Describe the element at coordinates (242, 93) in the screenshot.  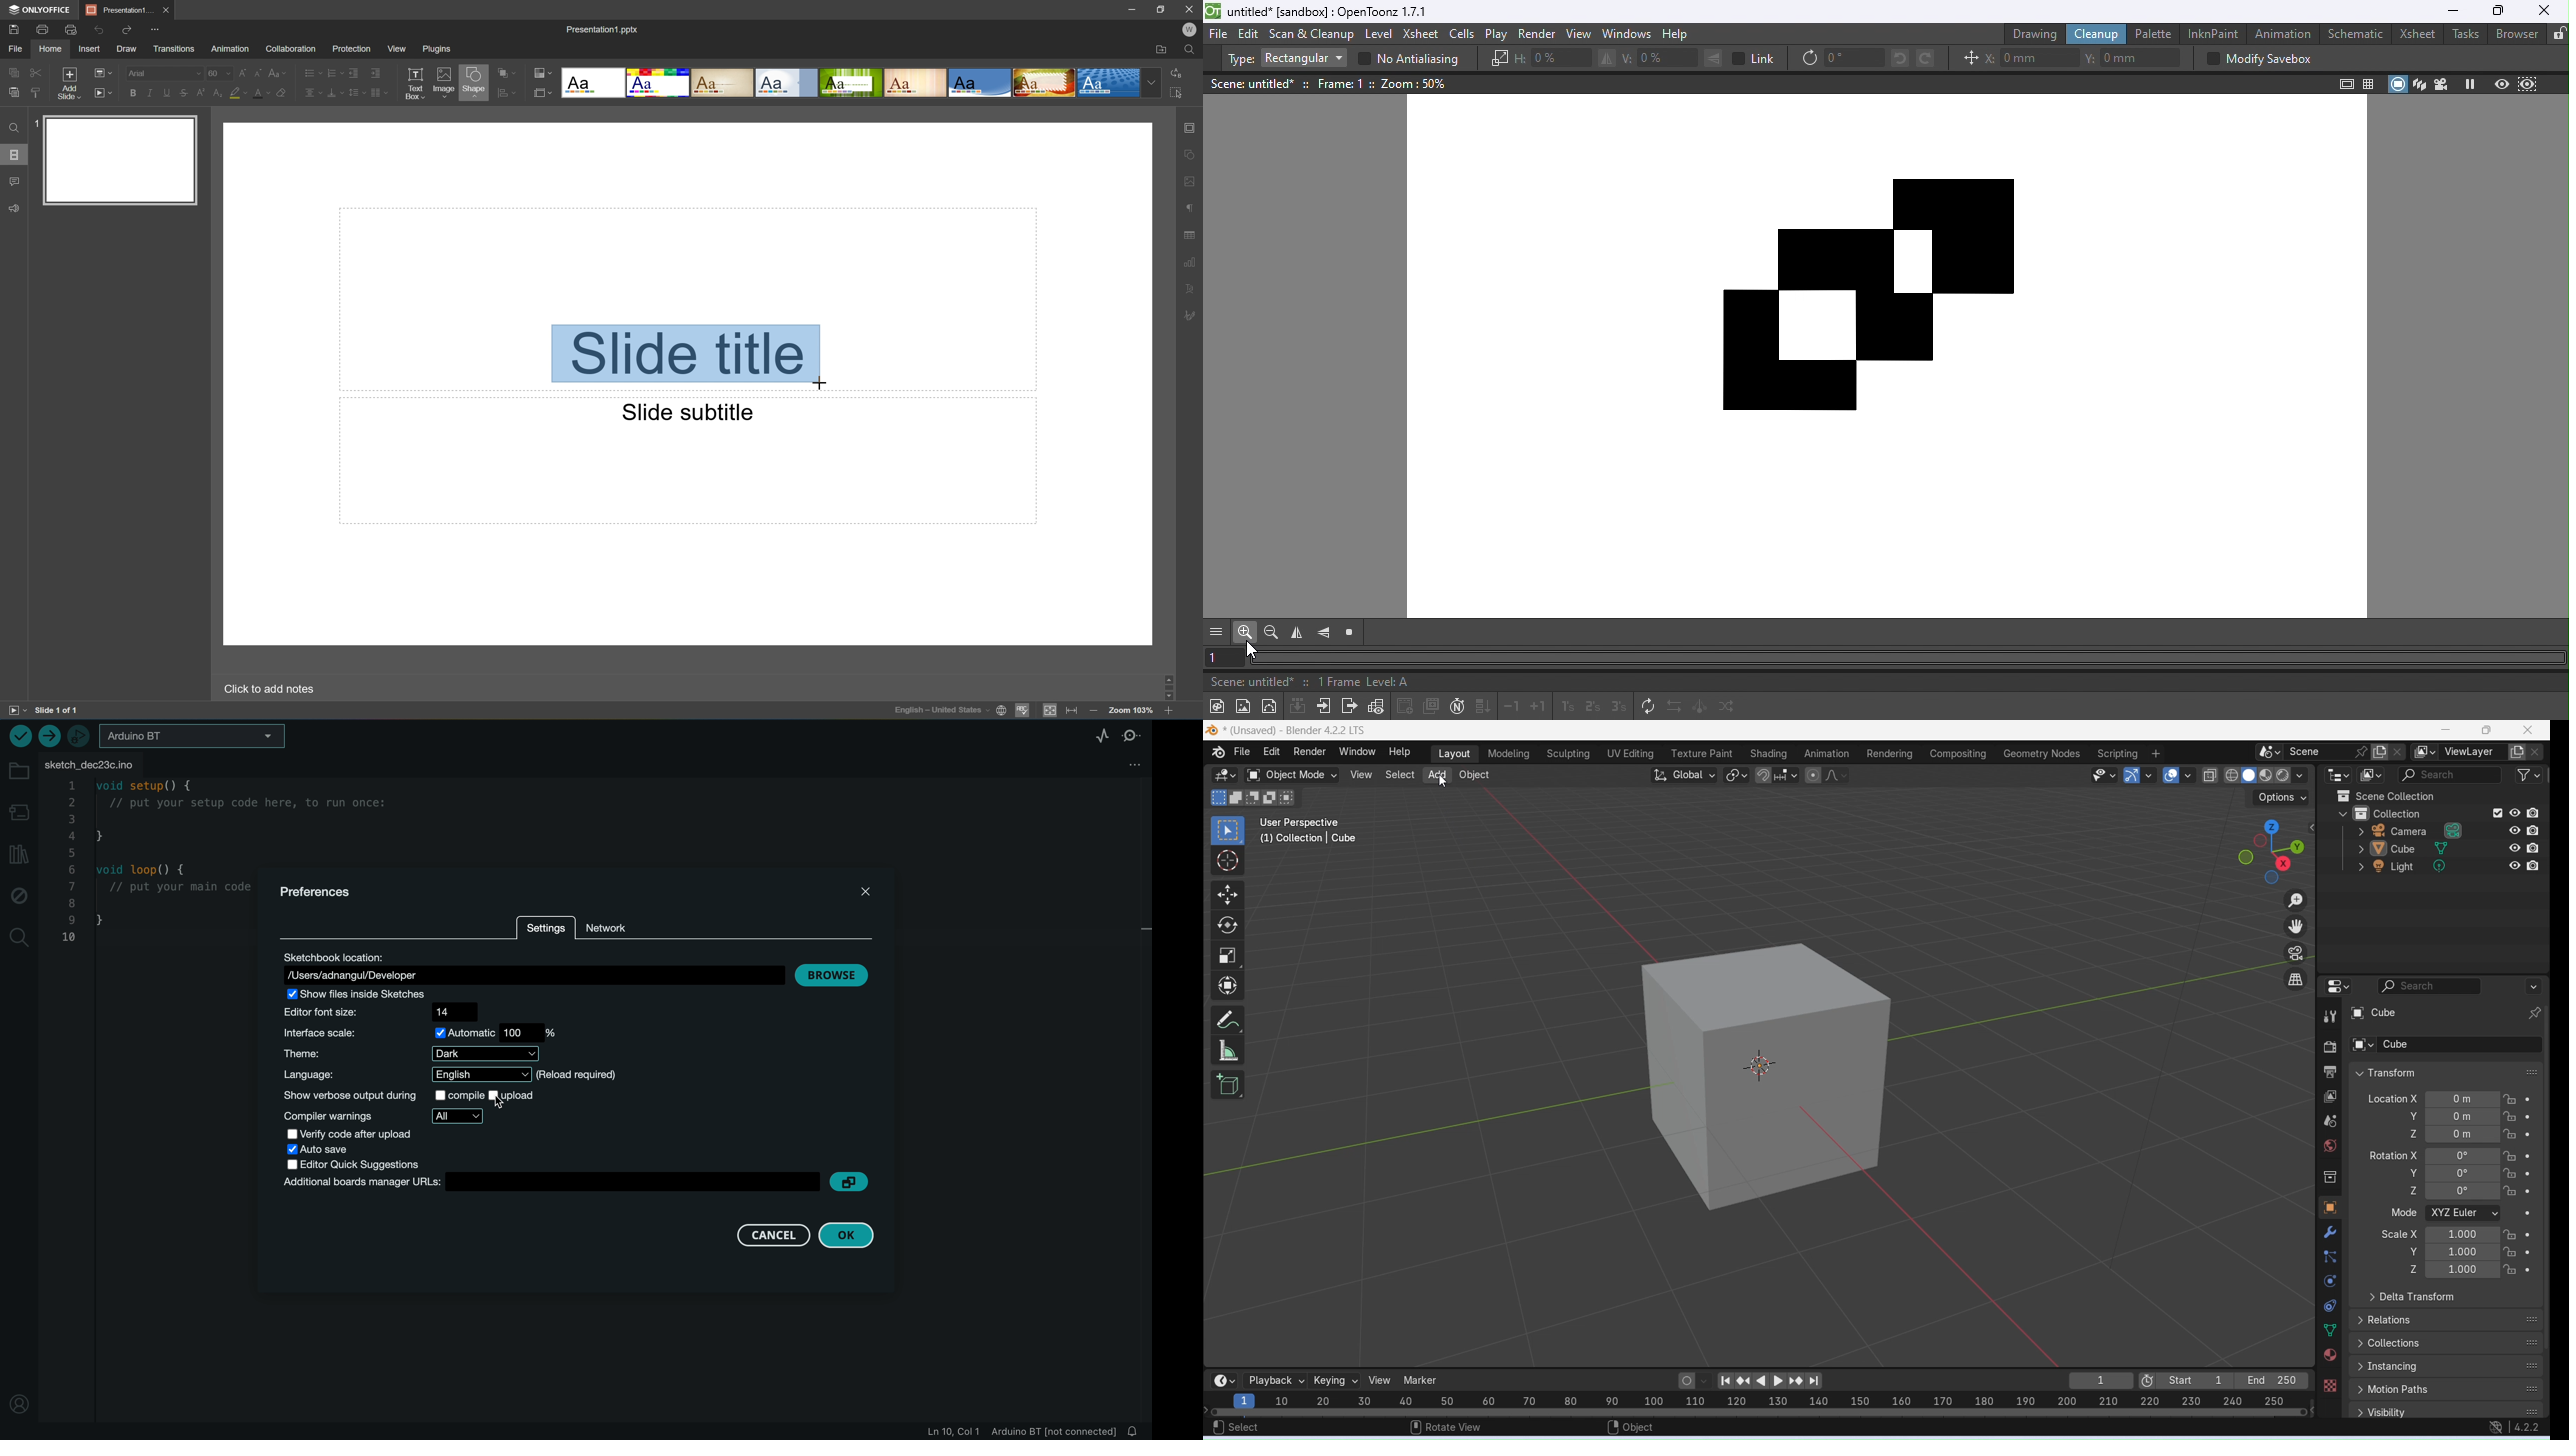
I see `Highlight color` at that location.